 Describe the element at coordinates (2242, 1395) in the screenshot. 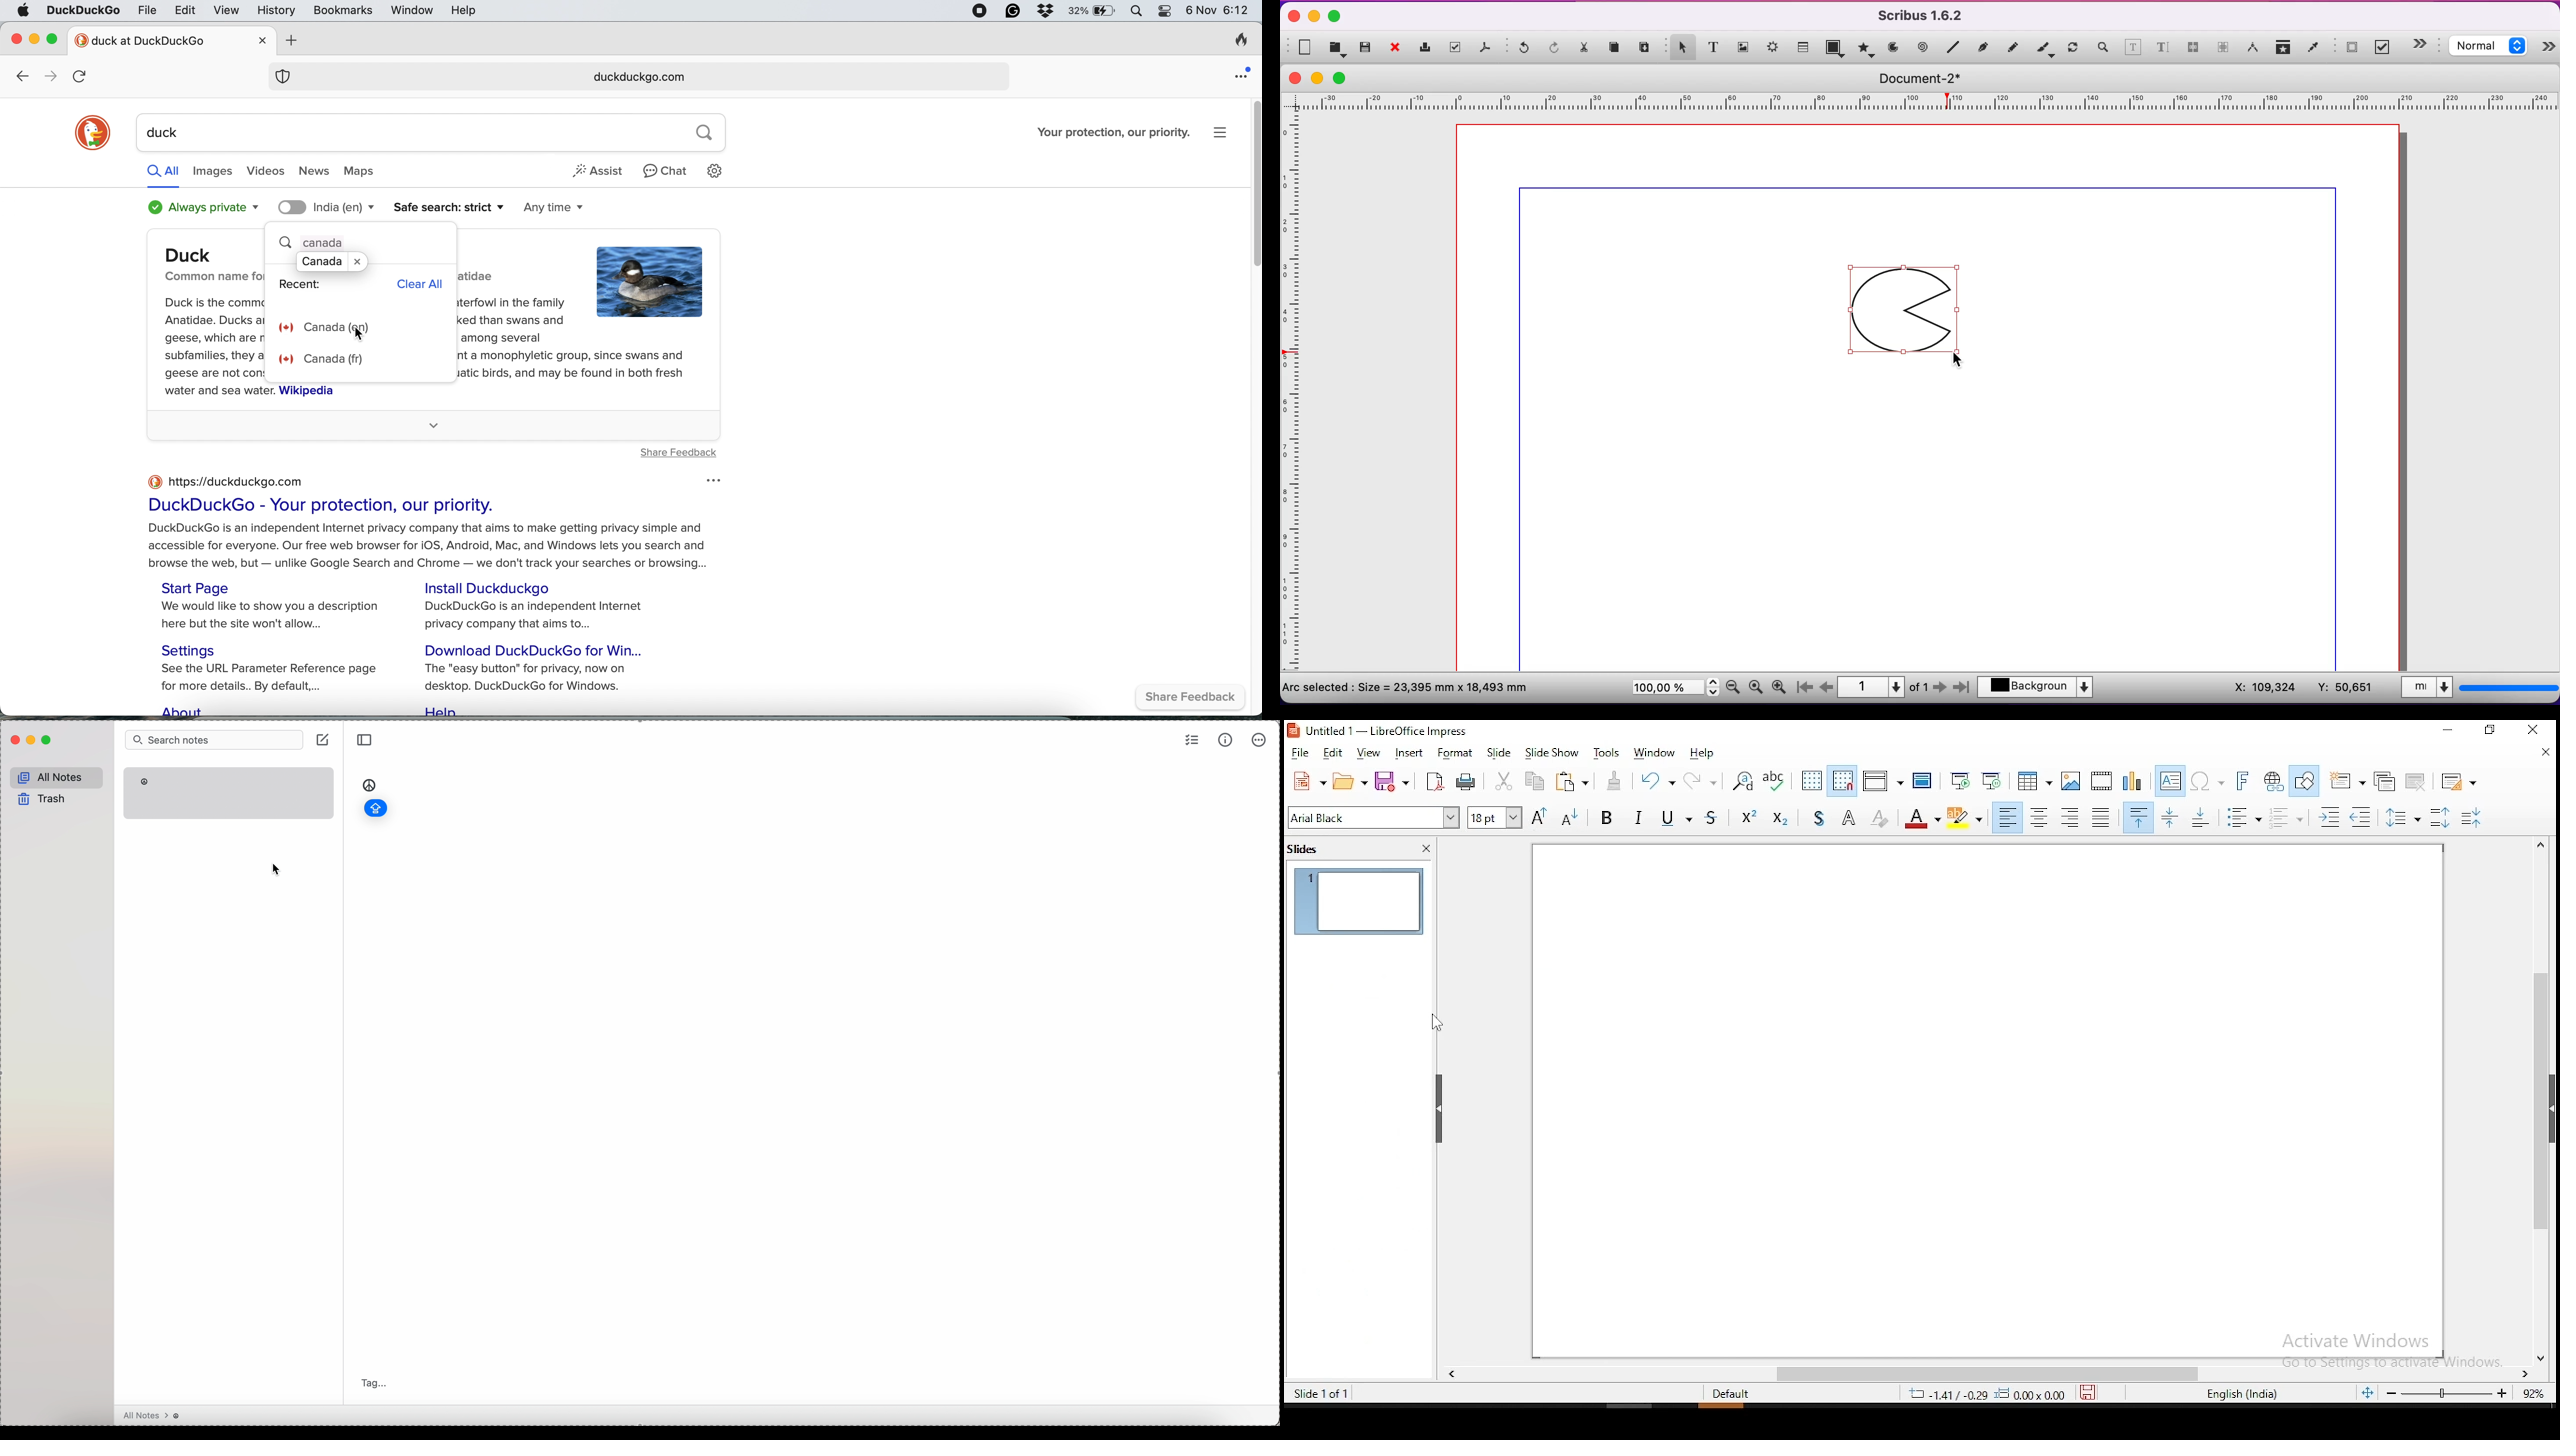

I see `english (india)` at that location.